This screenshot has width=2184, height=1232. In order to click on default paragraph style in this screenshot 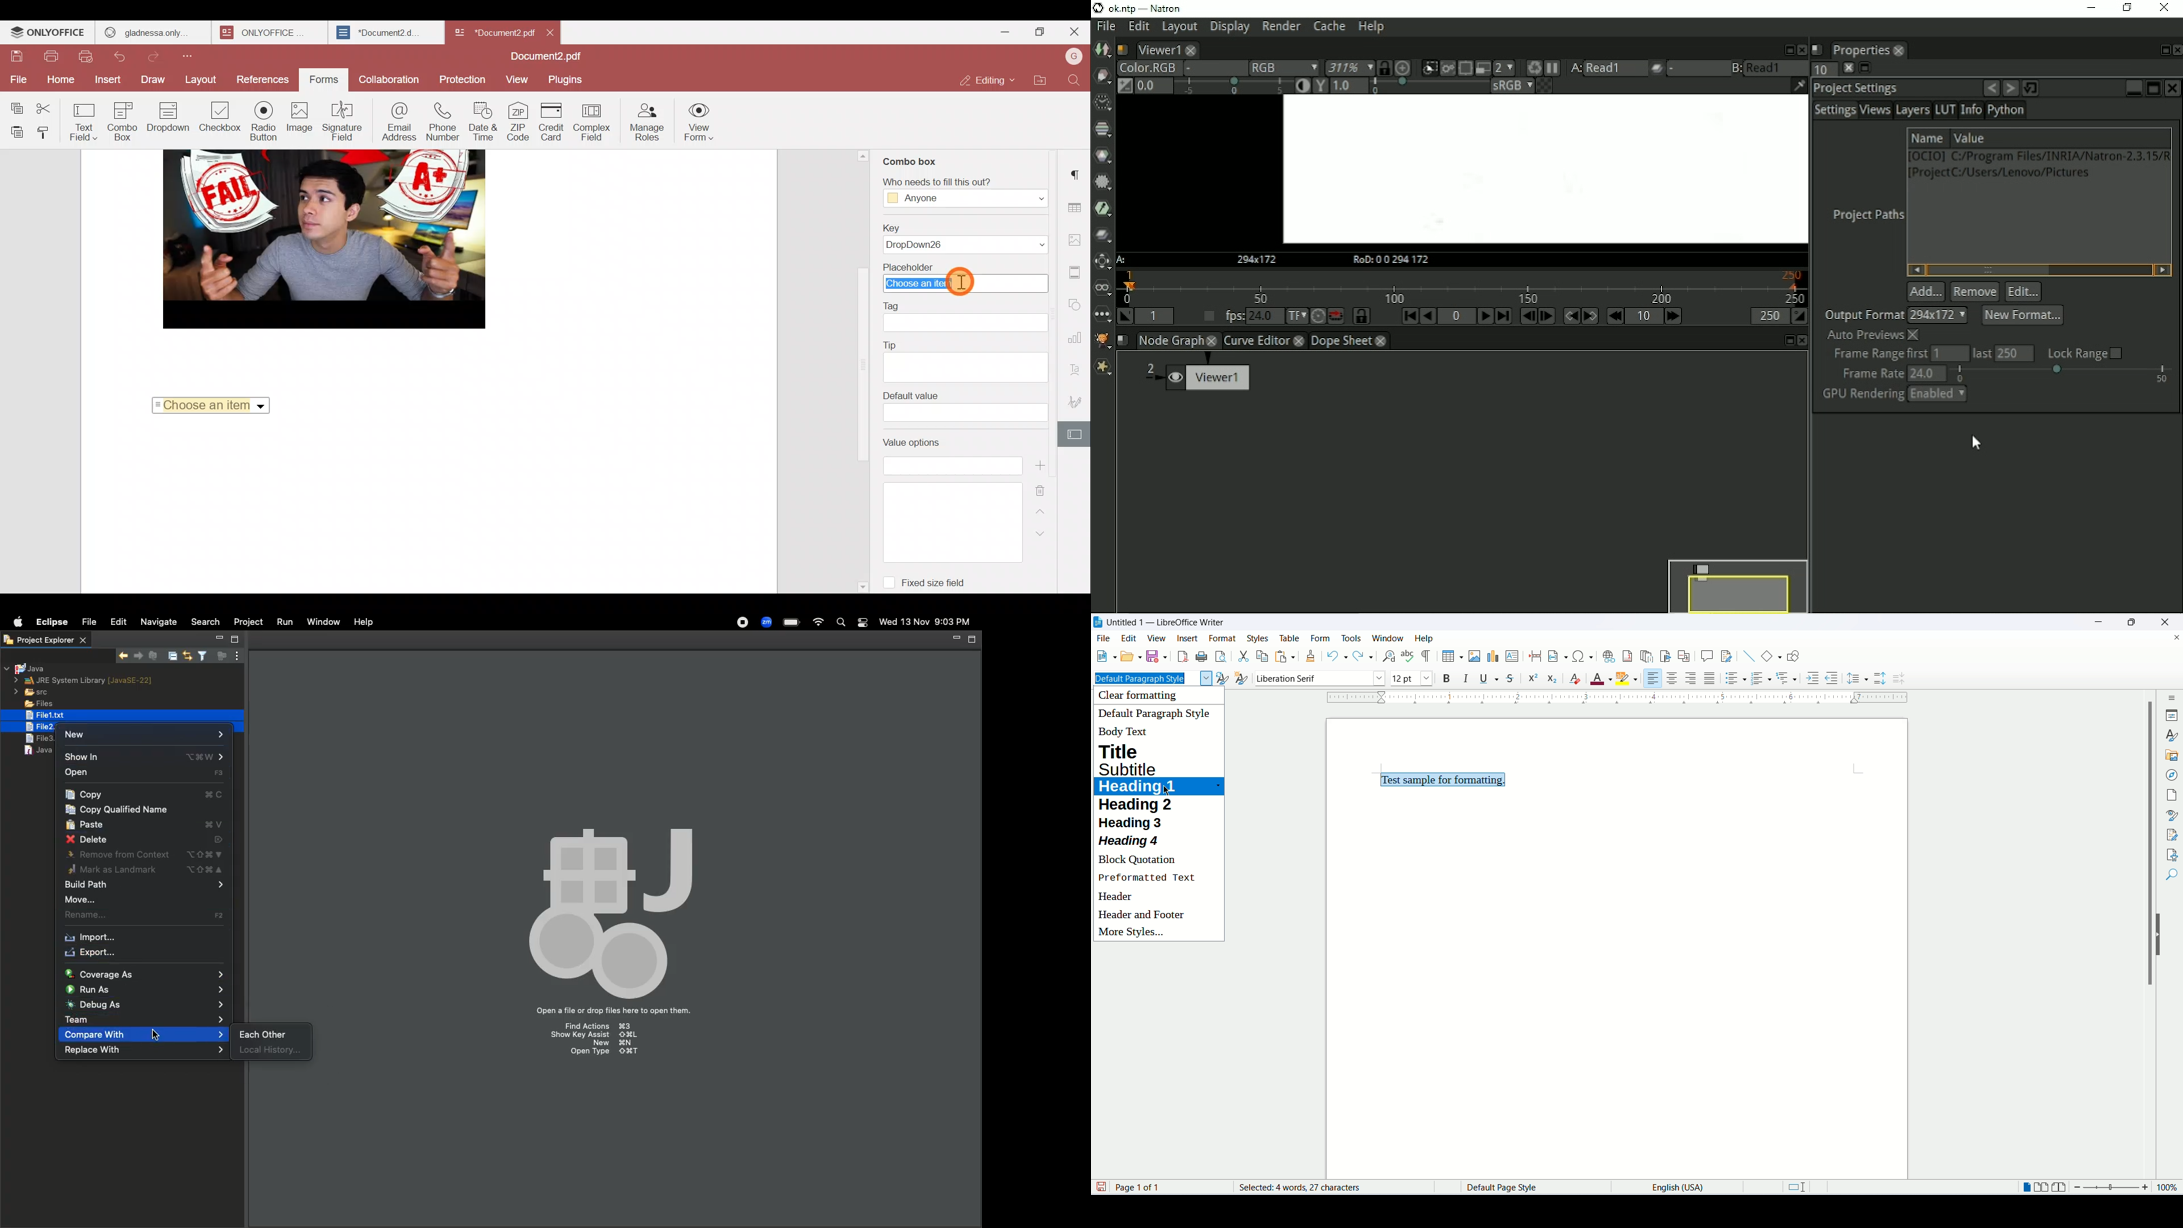, I will do `click(1157, 713)`.